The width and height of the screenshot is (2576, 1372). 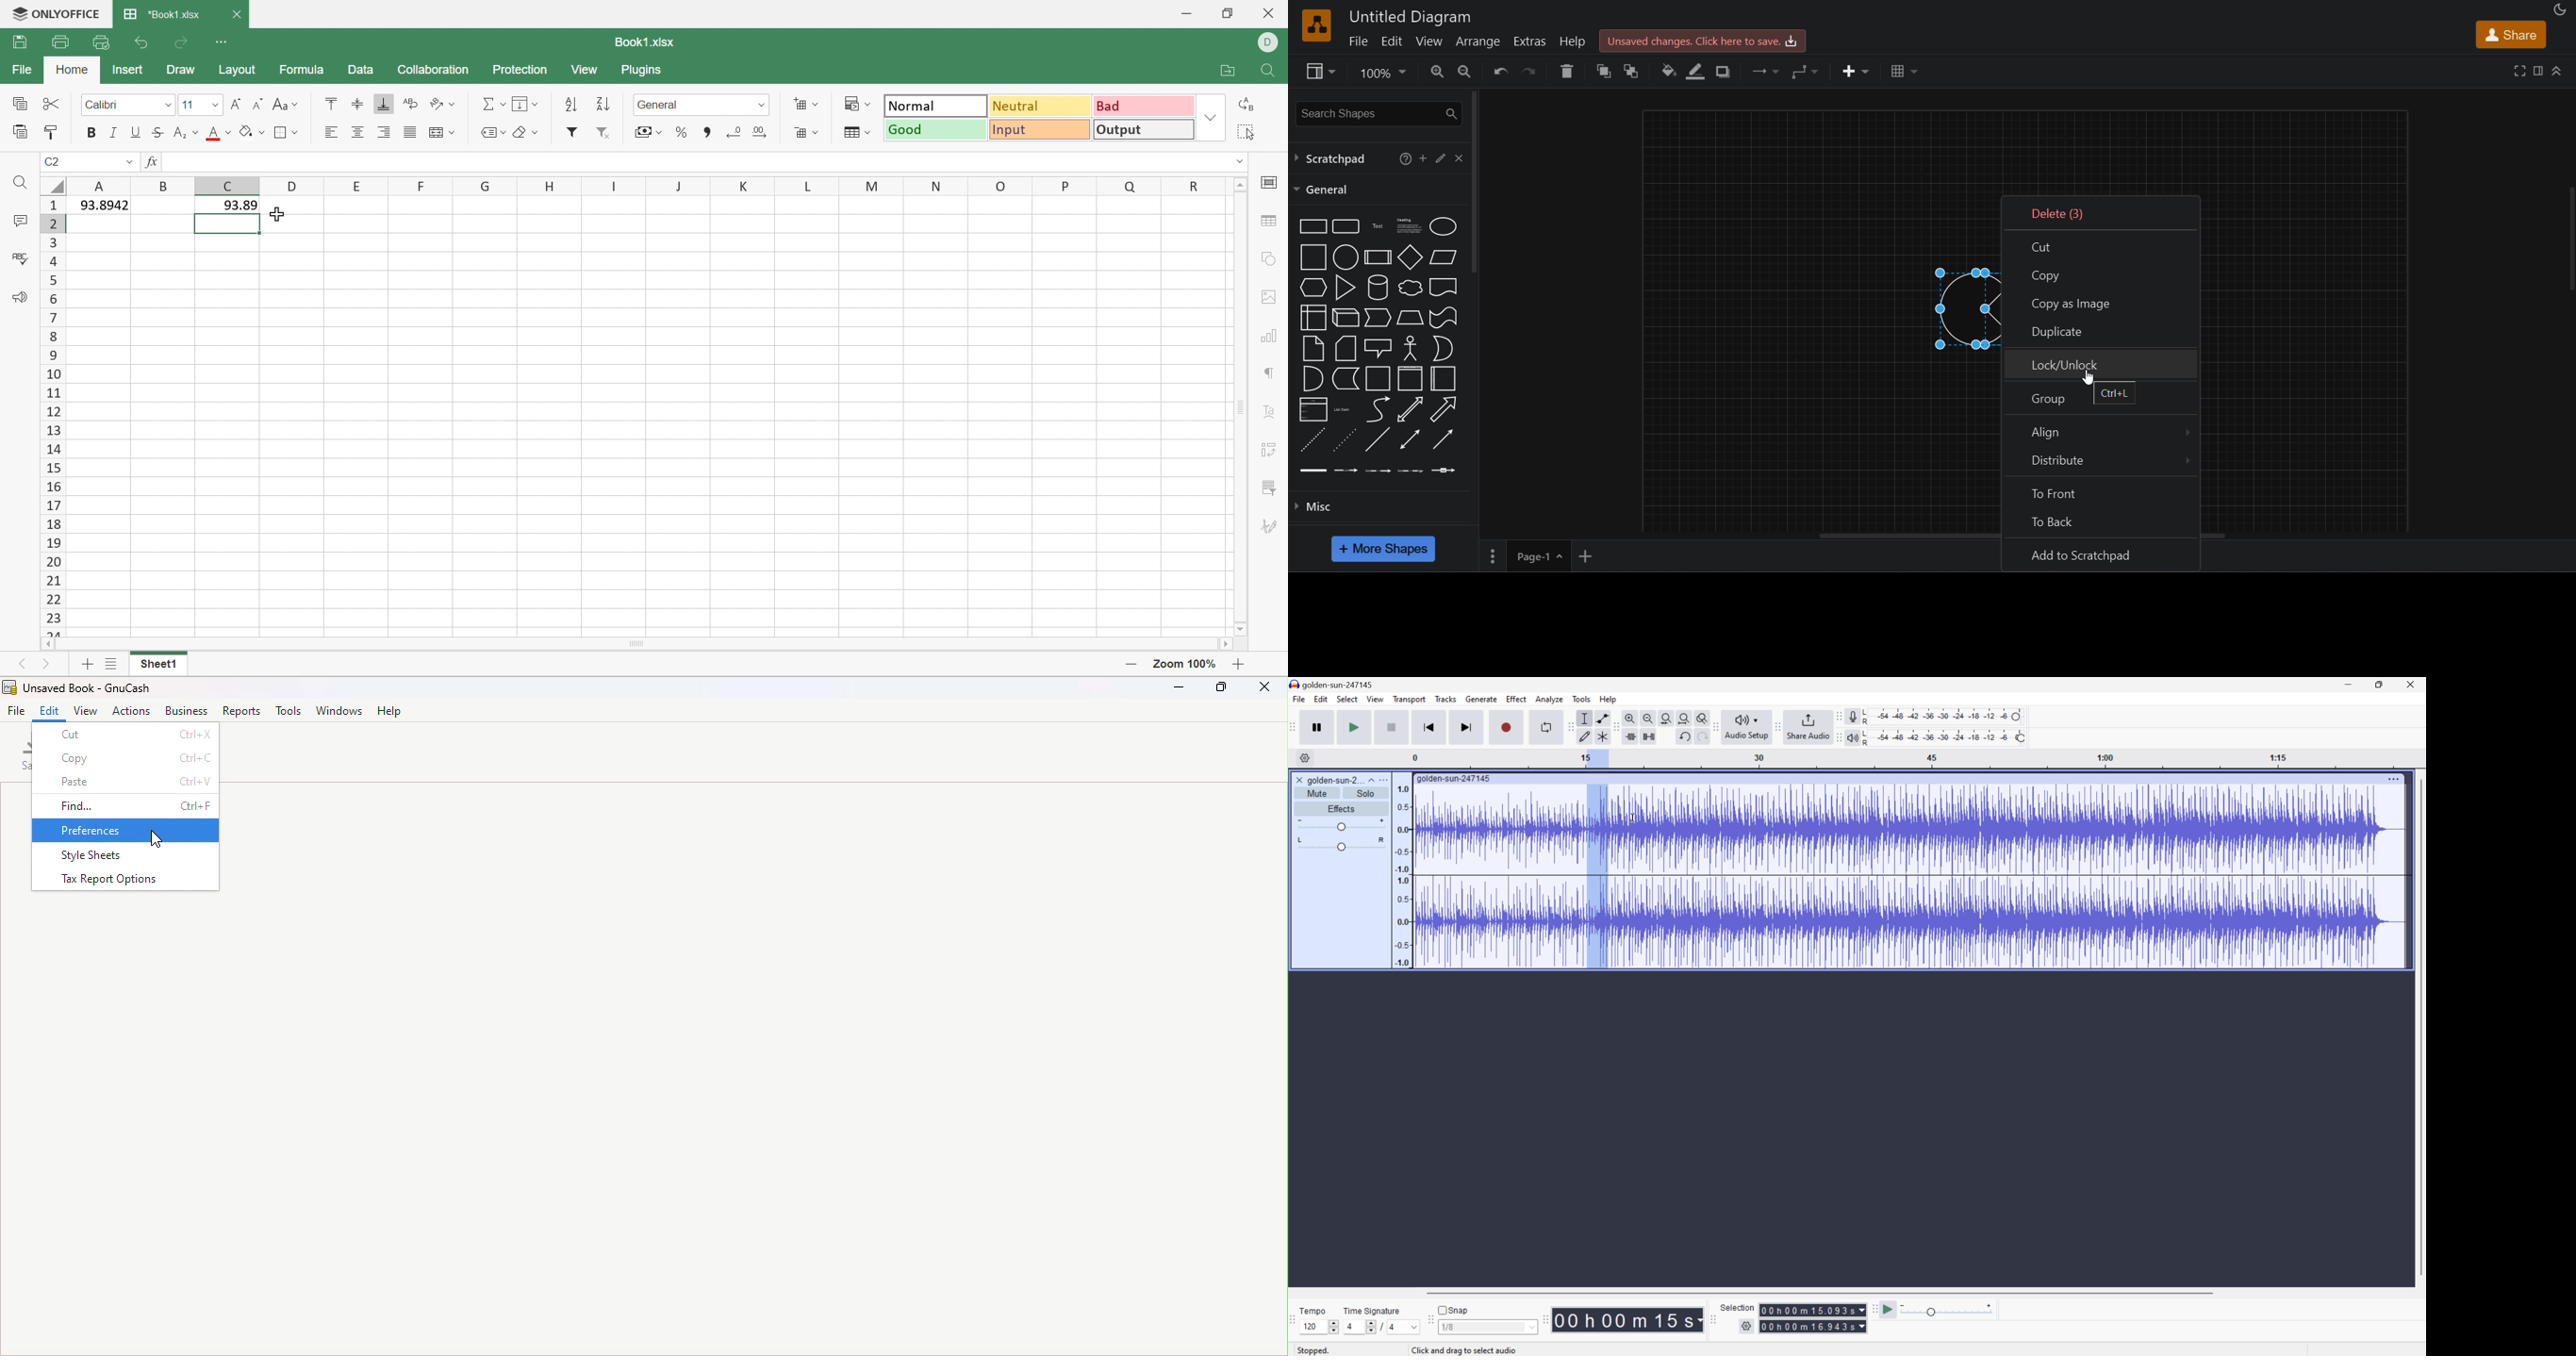 What do you see at coordinates (18, 42) in the screenshot?
I see `Save` at bounding box center [18, 42].